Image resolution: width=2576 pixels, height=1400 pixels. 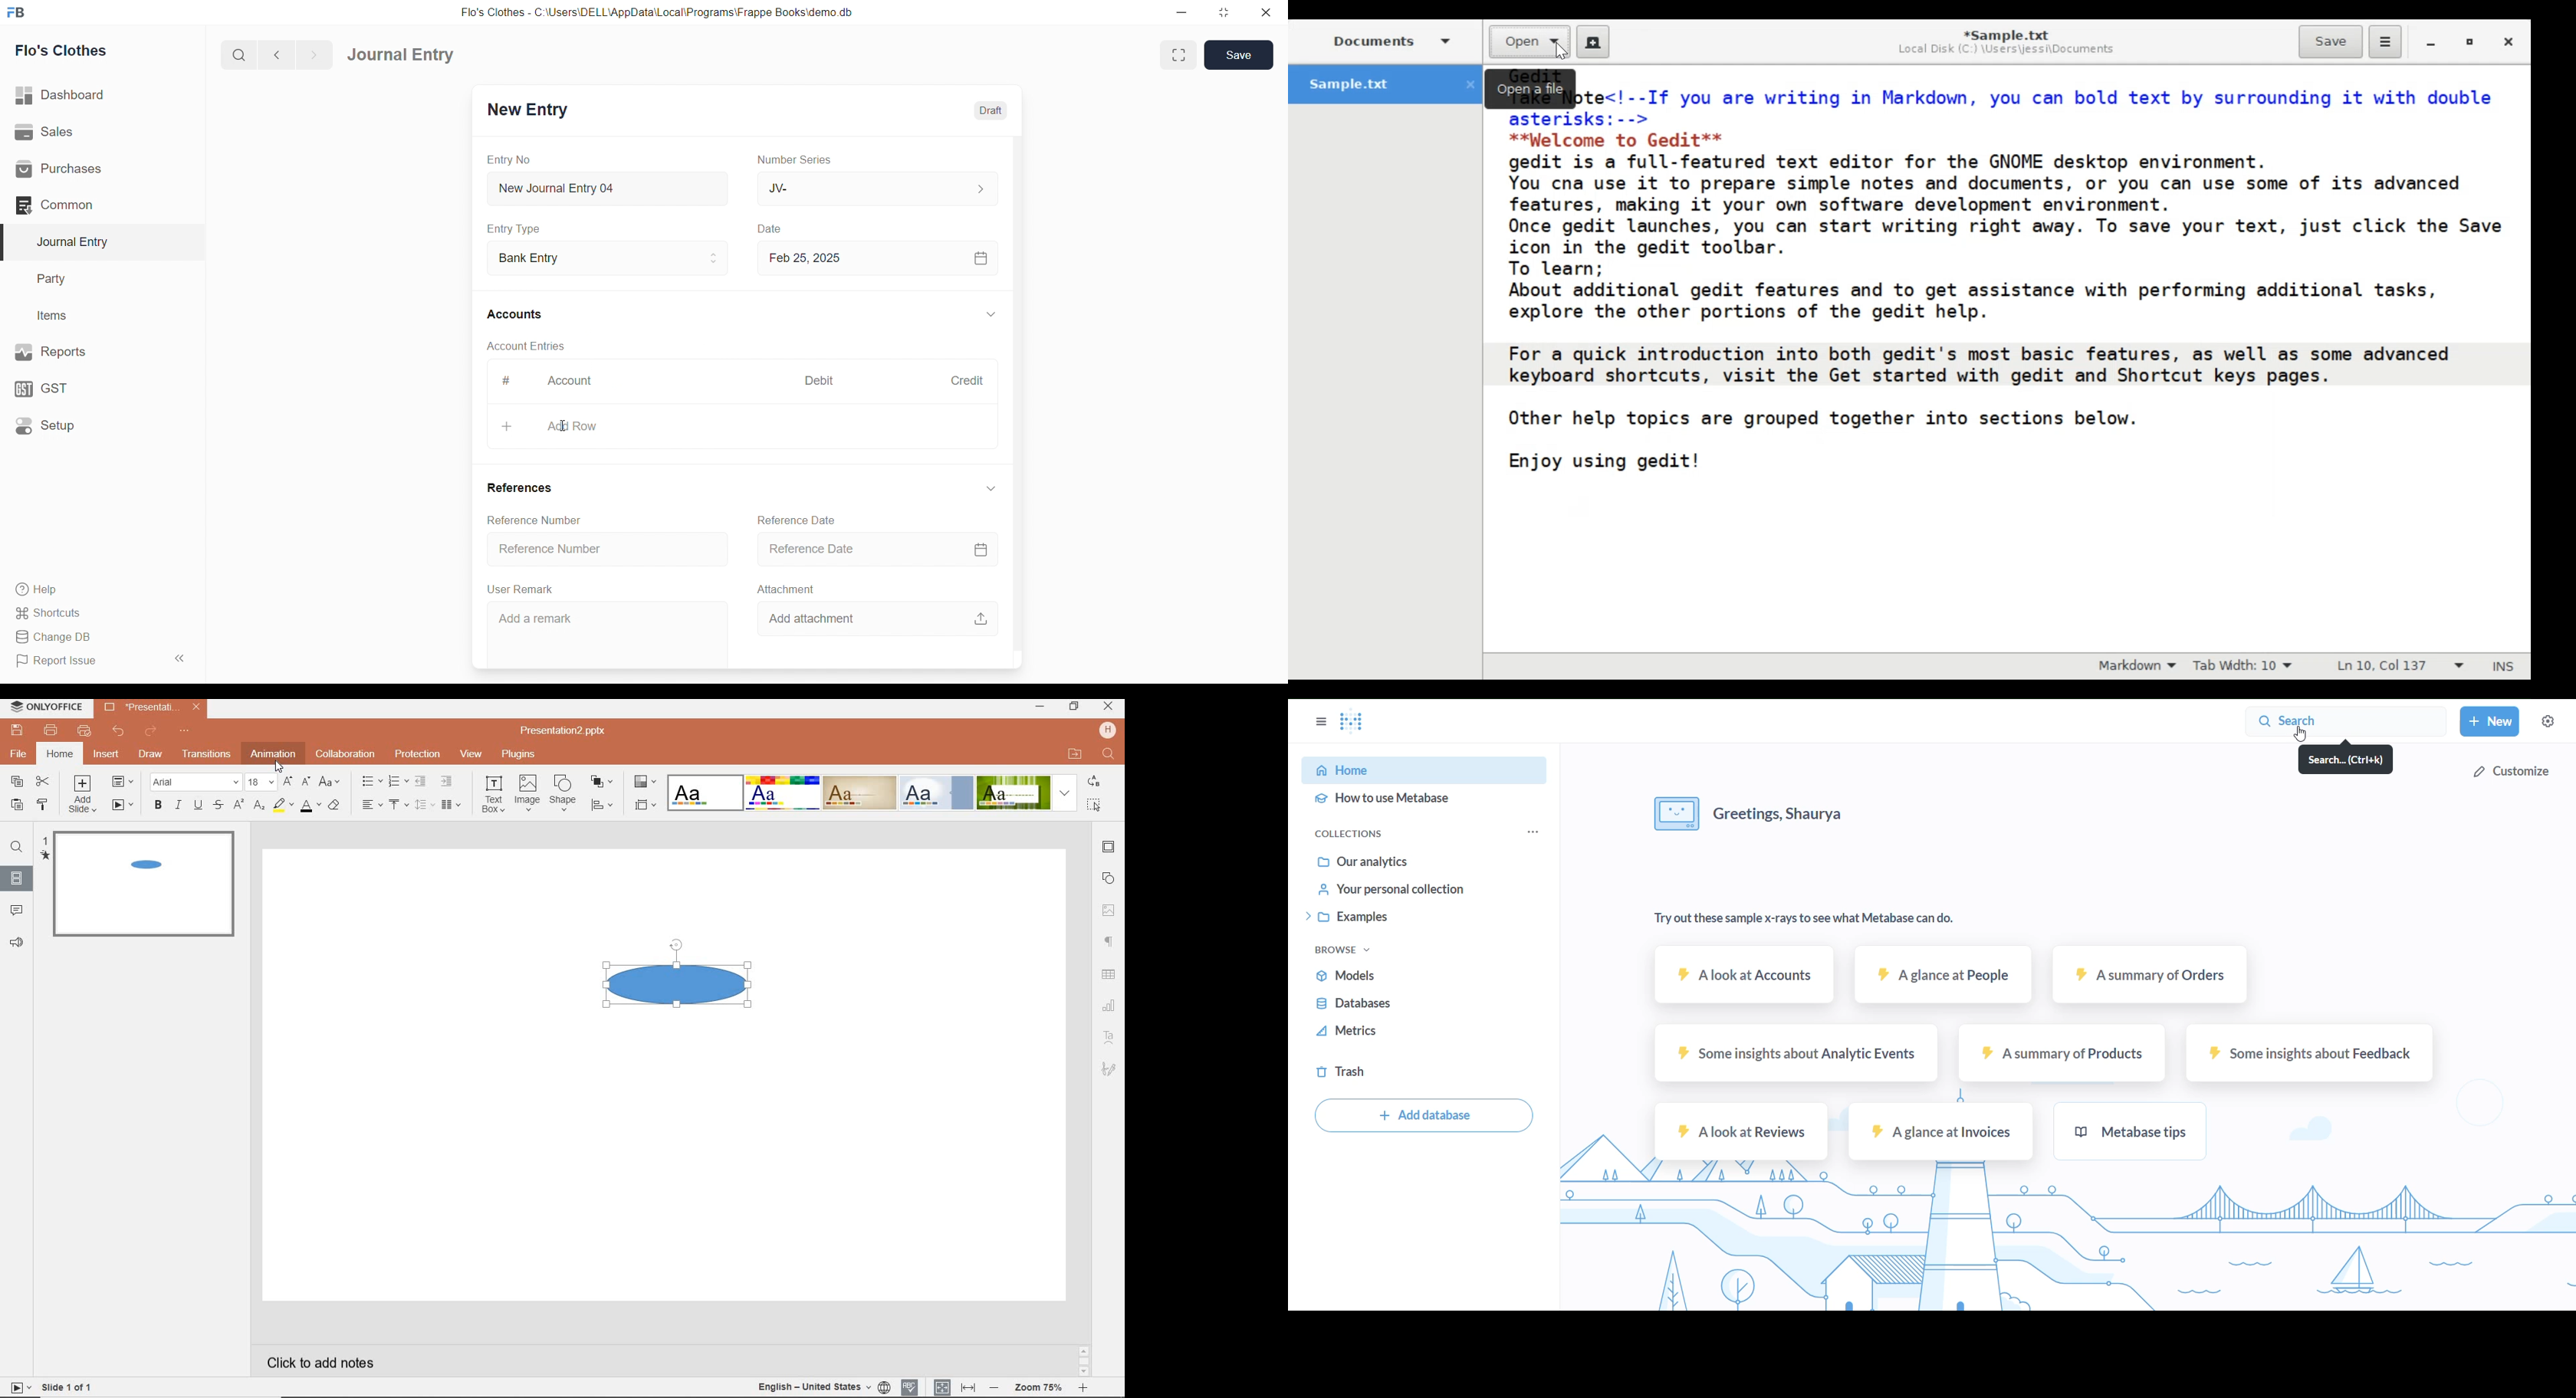 What do you see at coordinates (108, 755) in the screenshot?
I see `insert` at bounding box center [108, 755].